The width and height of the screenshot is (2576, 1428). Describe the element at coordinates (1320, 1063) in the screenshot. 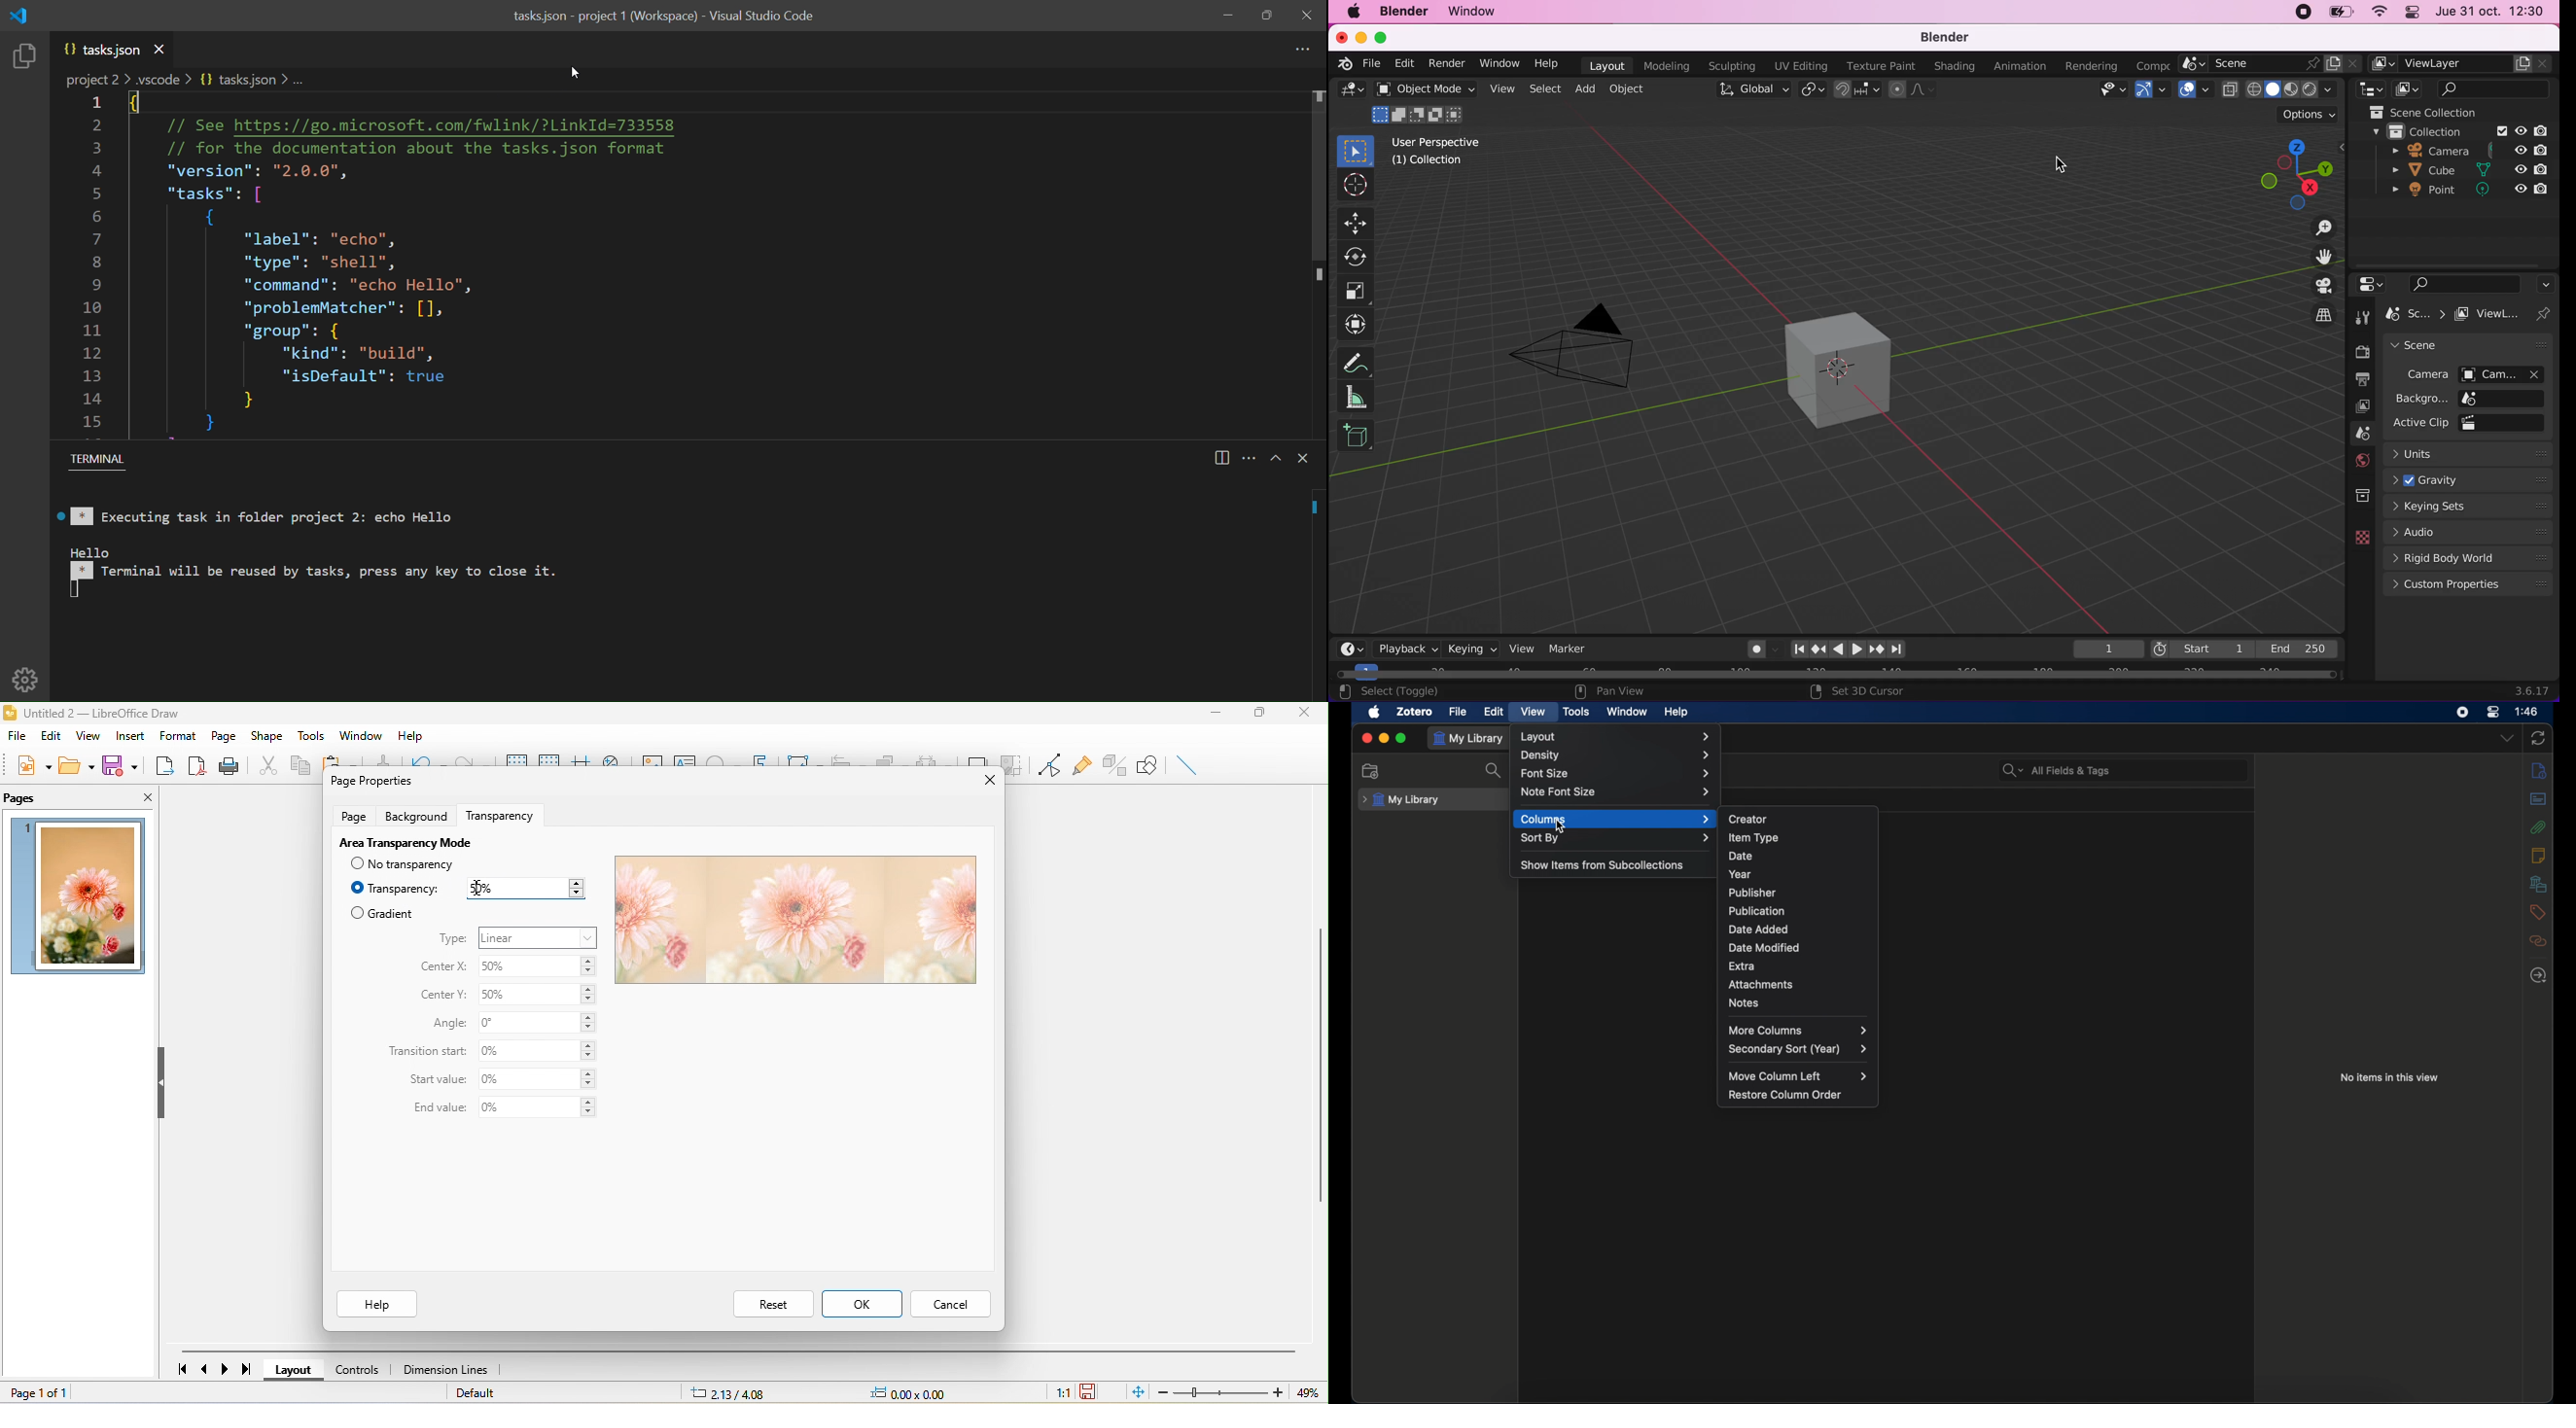

I see `vertical scroll bar` at that location.